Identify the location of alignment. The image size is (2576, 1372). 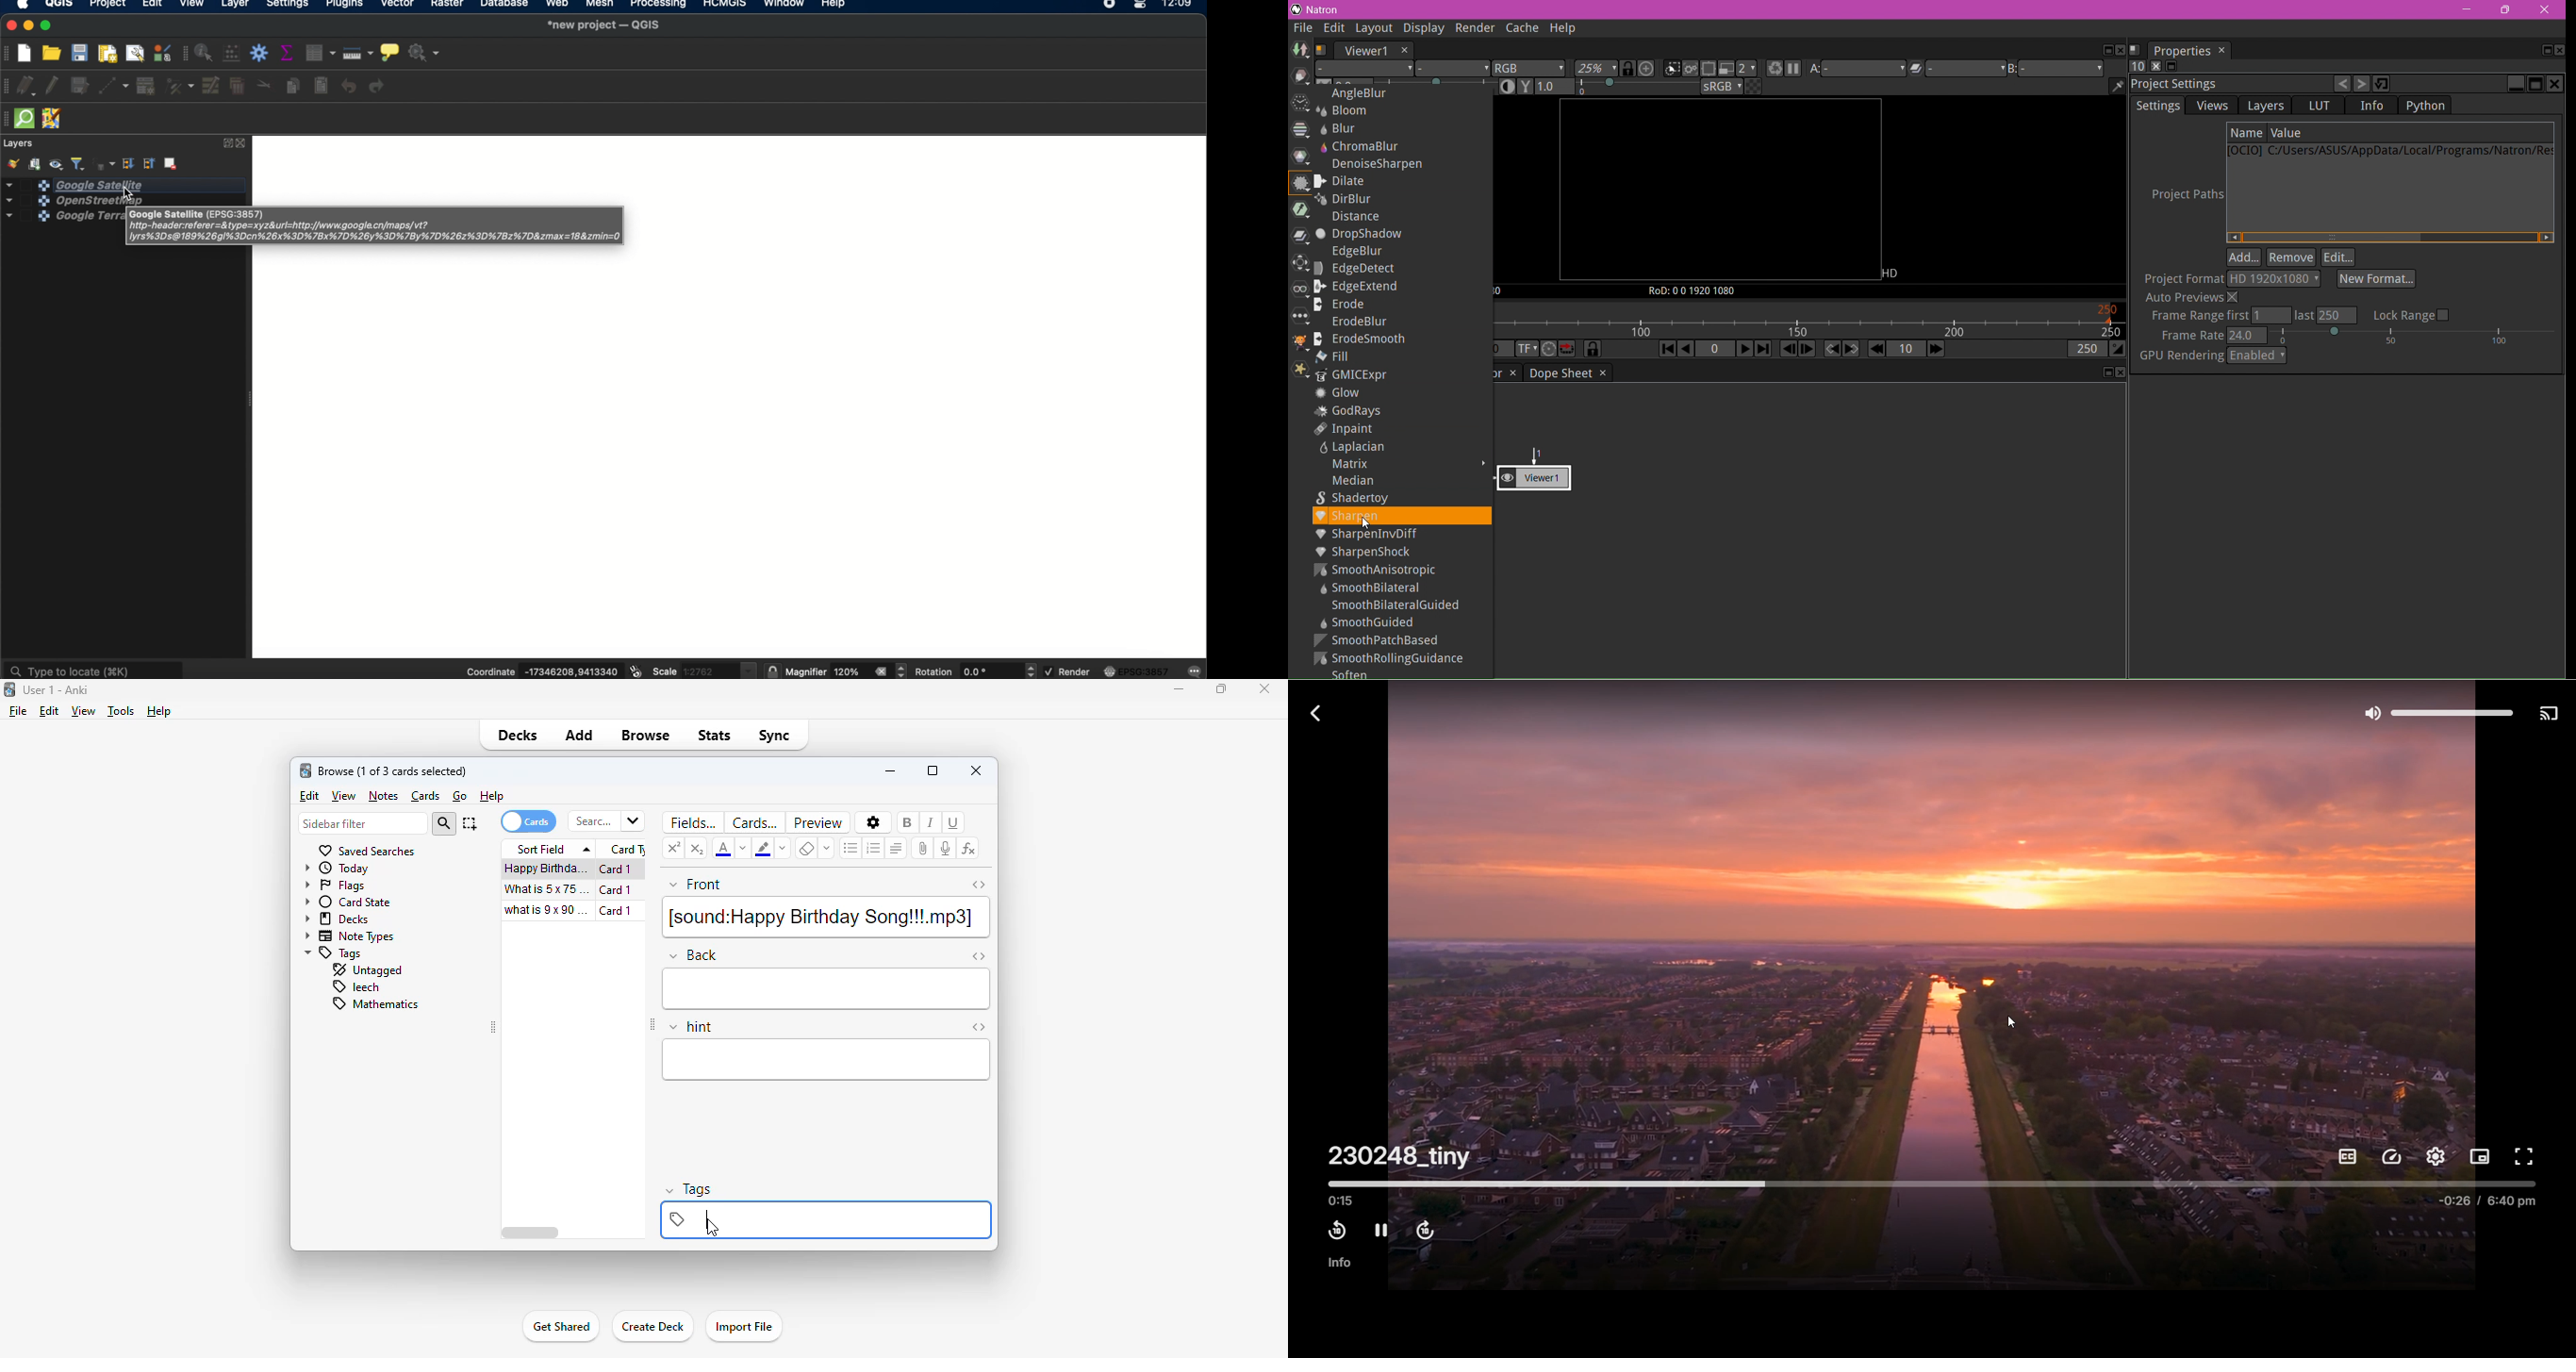
(897, 848).